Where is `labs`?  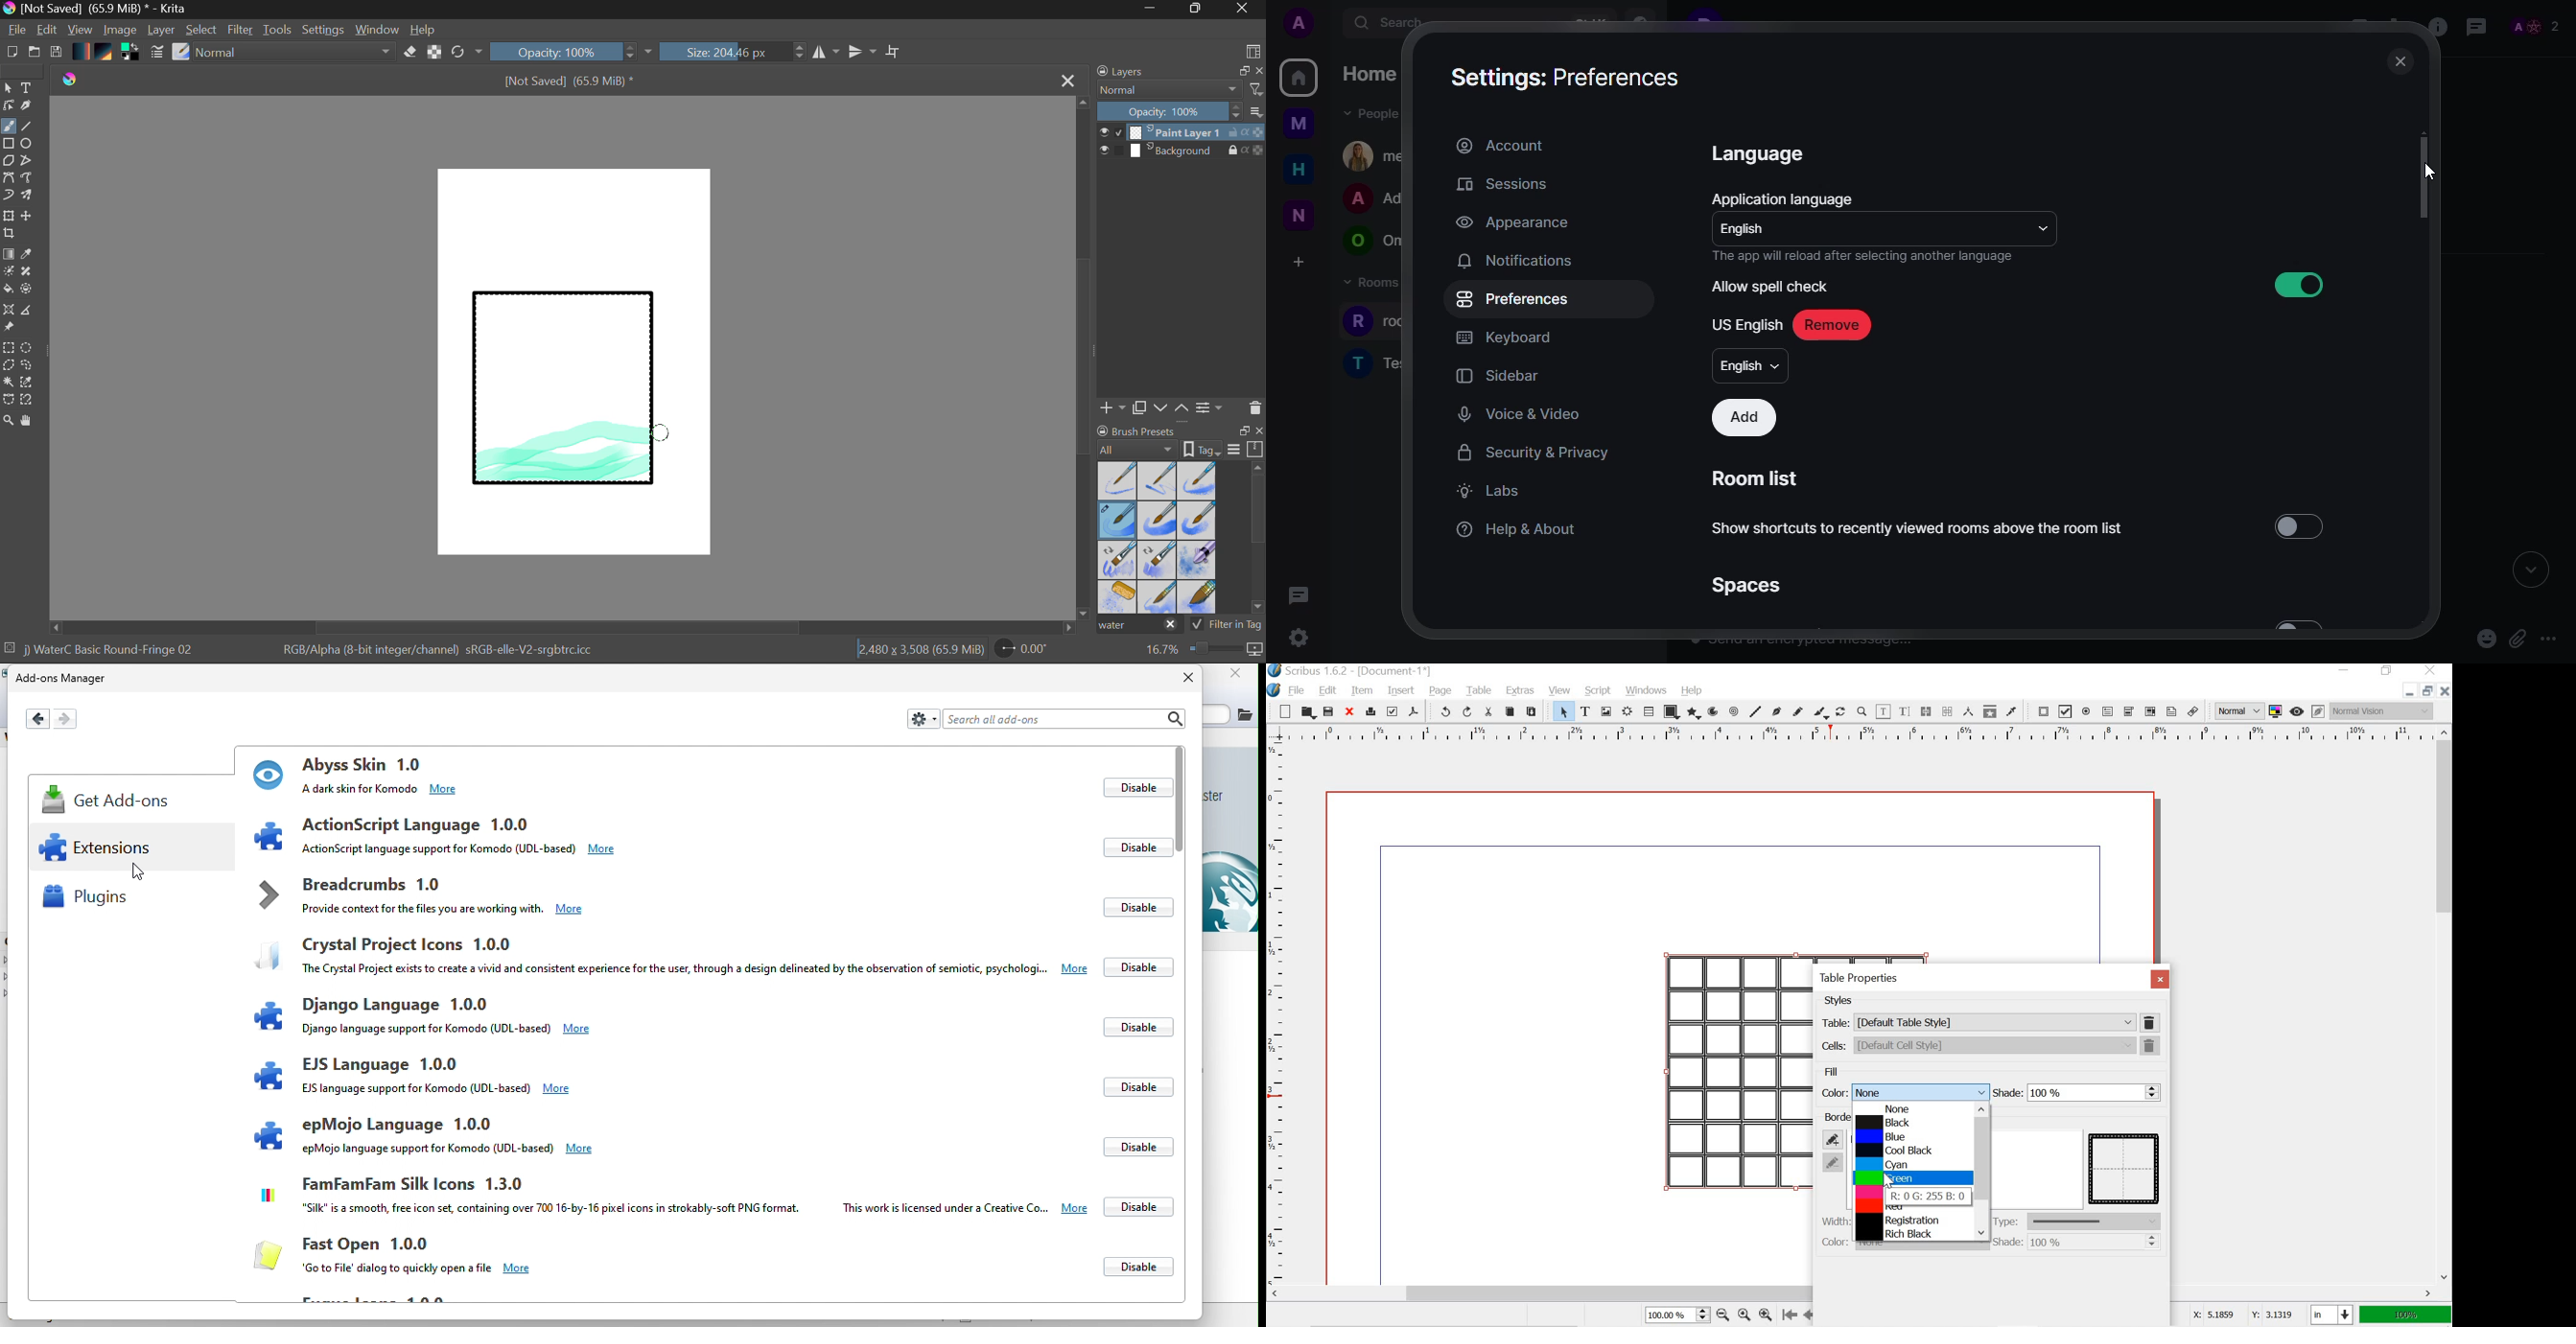
labs is located at coordinates (1487, 490).